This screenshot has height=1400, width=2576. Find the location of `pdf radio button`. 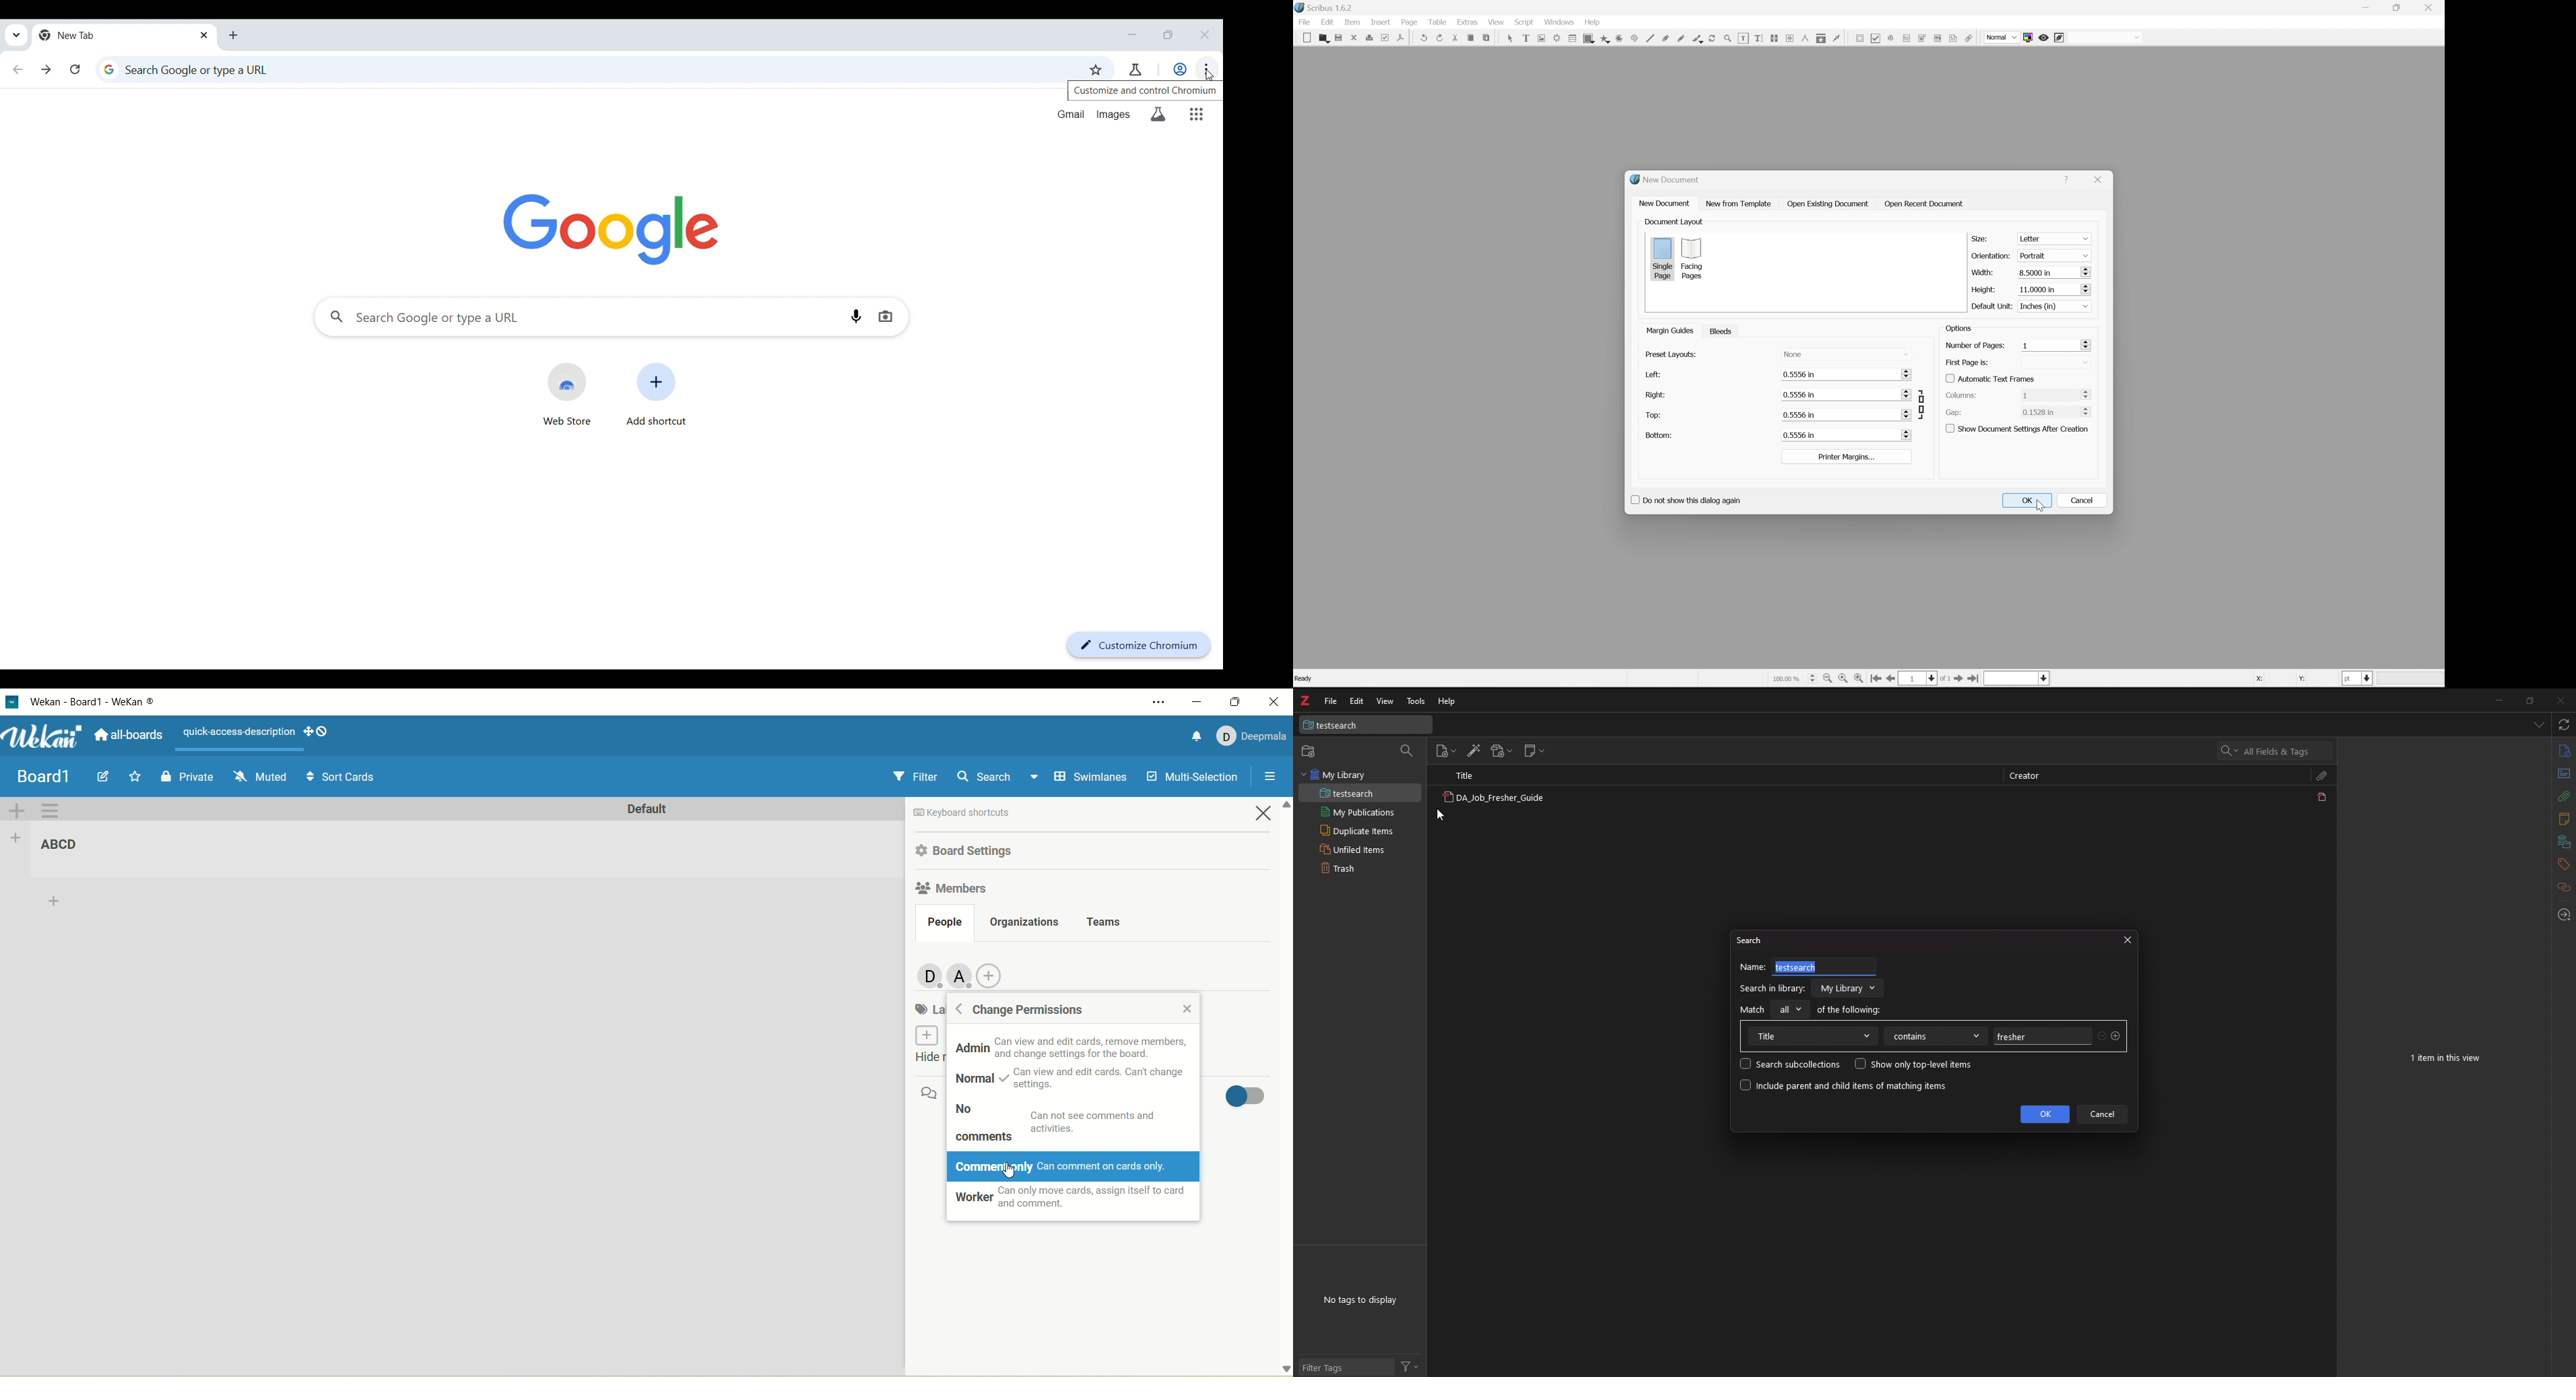

pdf radio button is located at coordinates (1891, 38).